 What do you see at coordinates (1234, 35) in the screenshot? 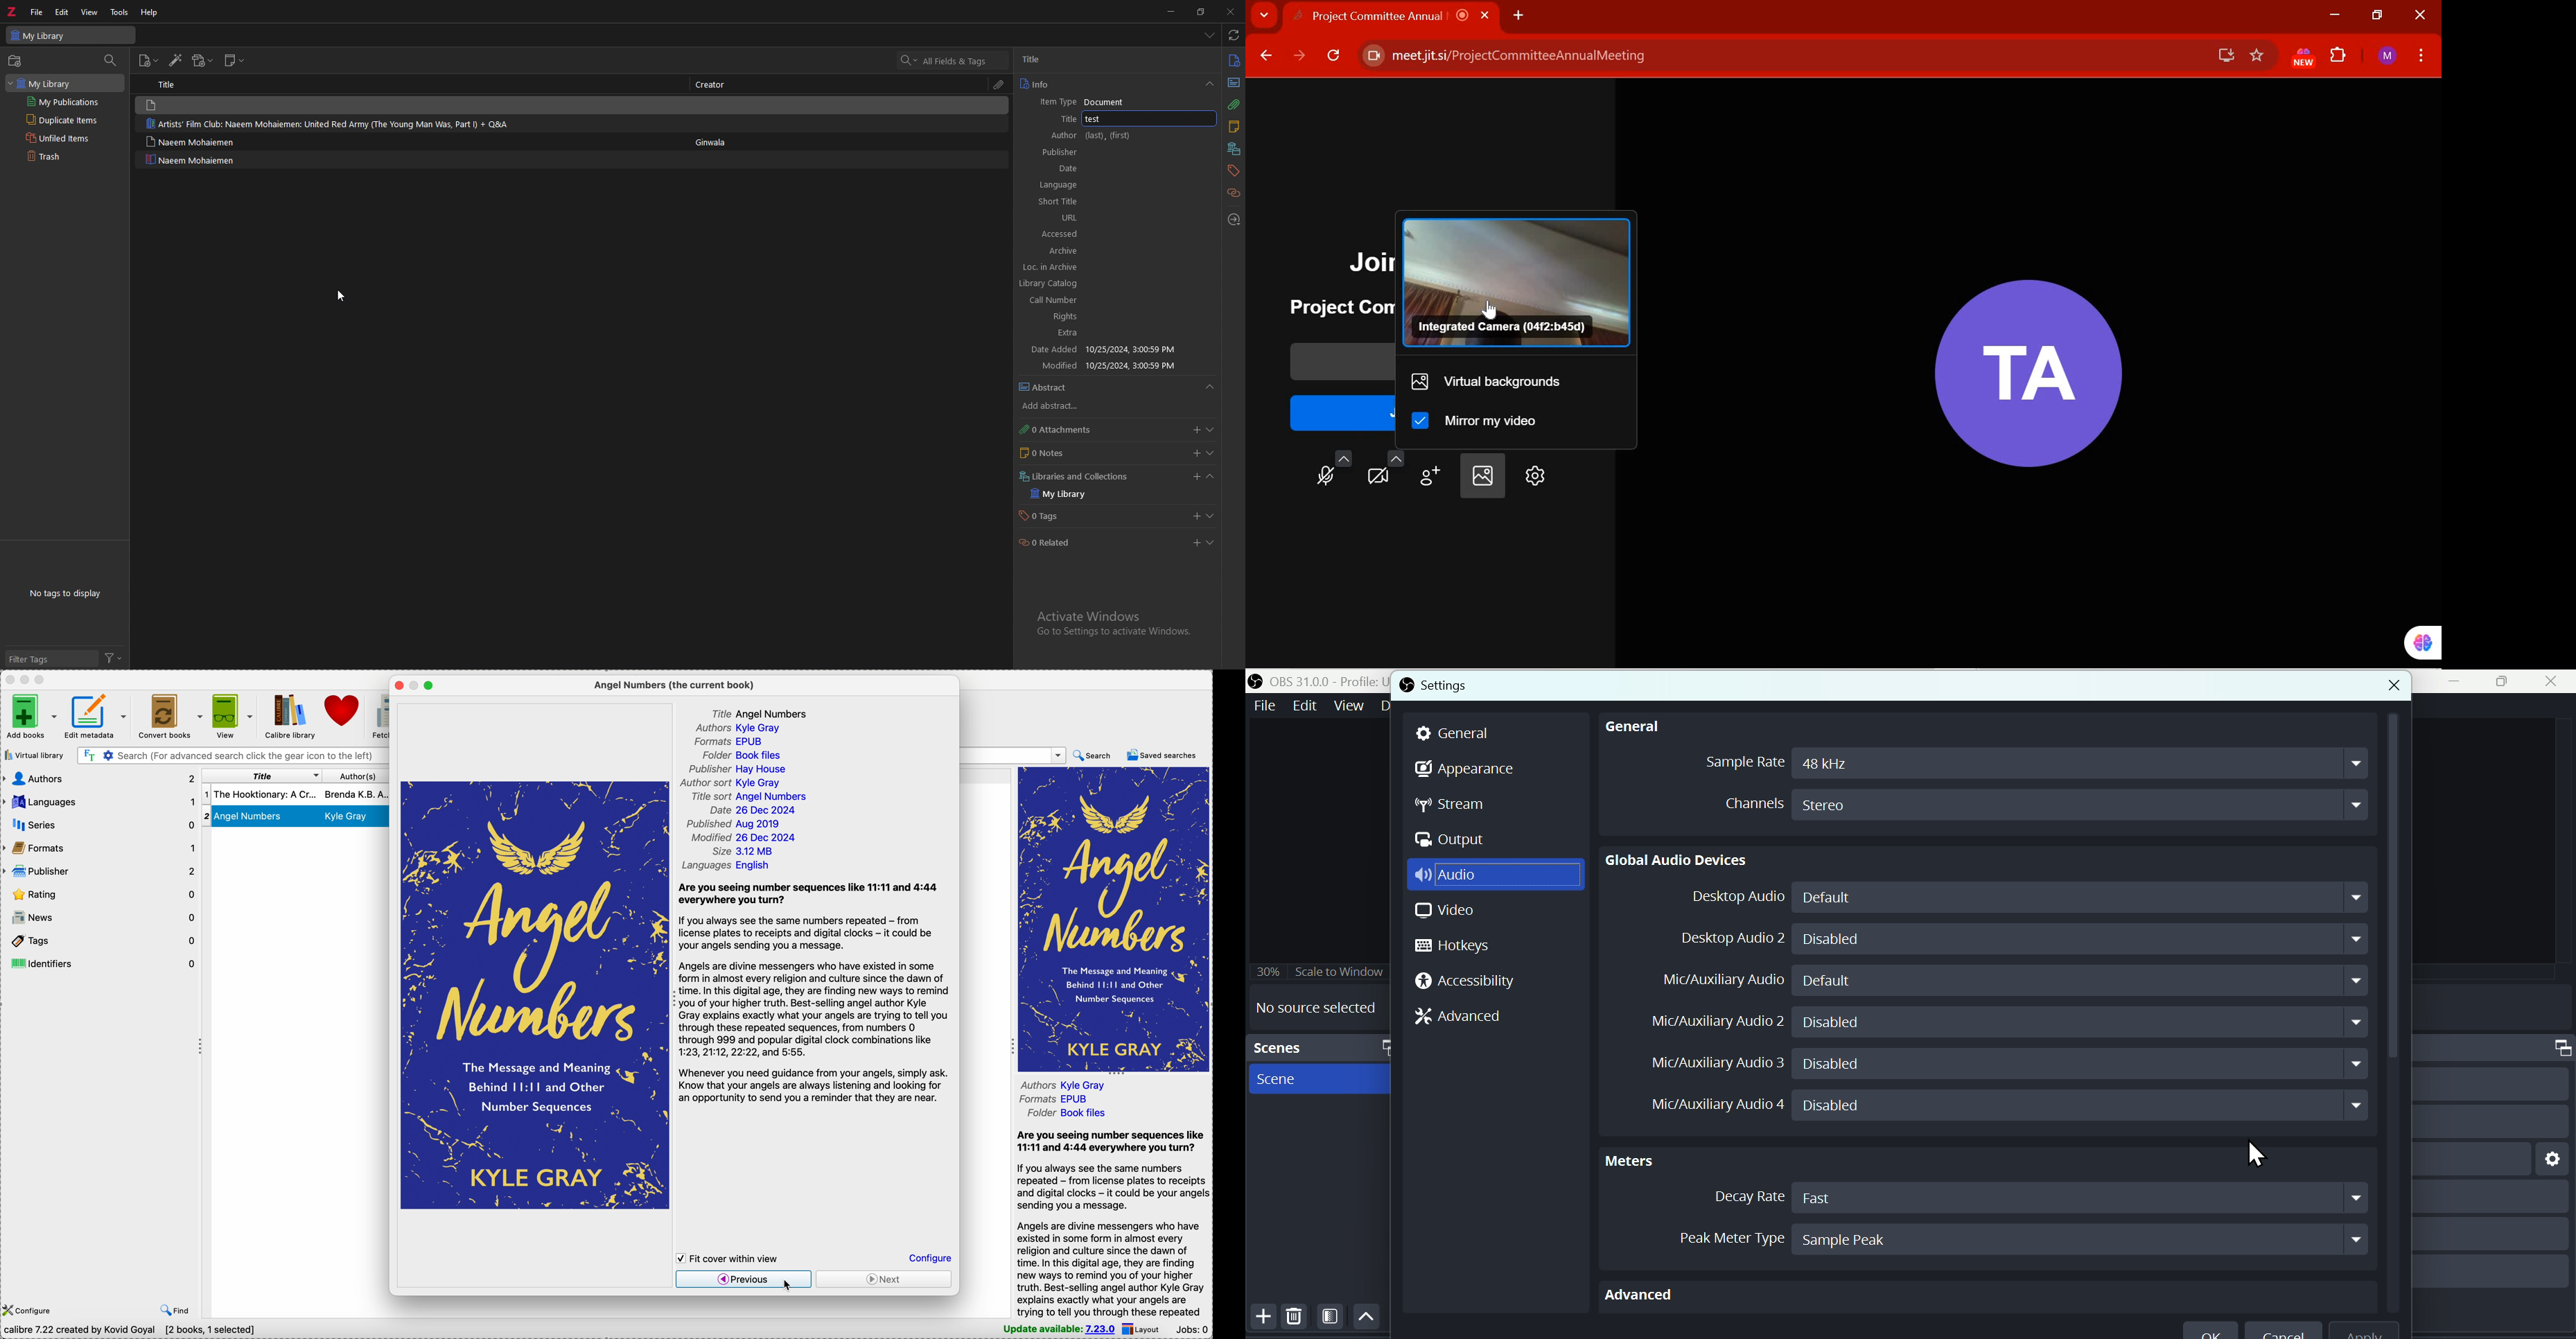
I see `sync with zotero.org` at bounding box center [1234, 35].